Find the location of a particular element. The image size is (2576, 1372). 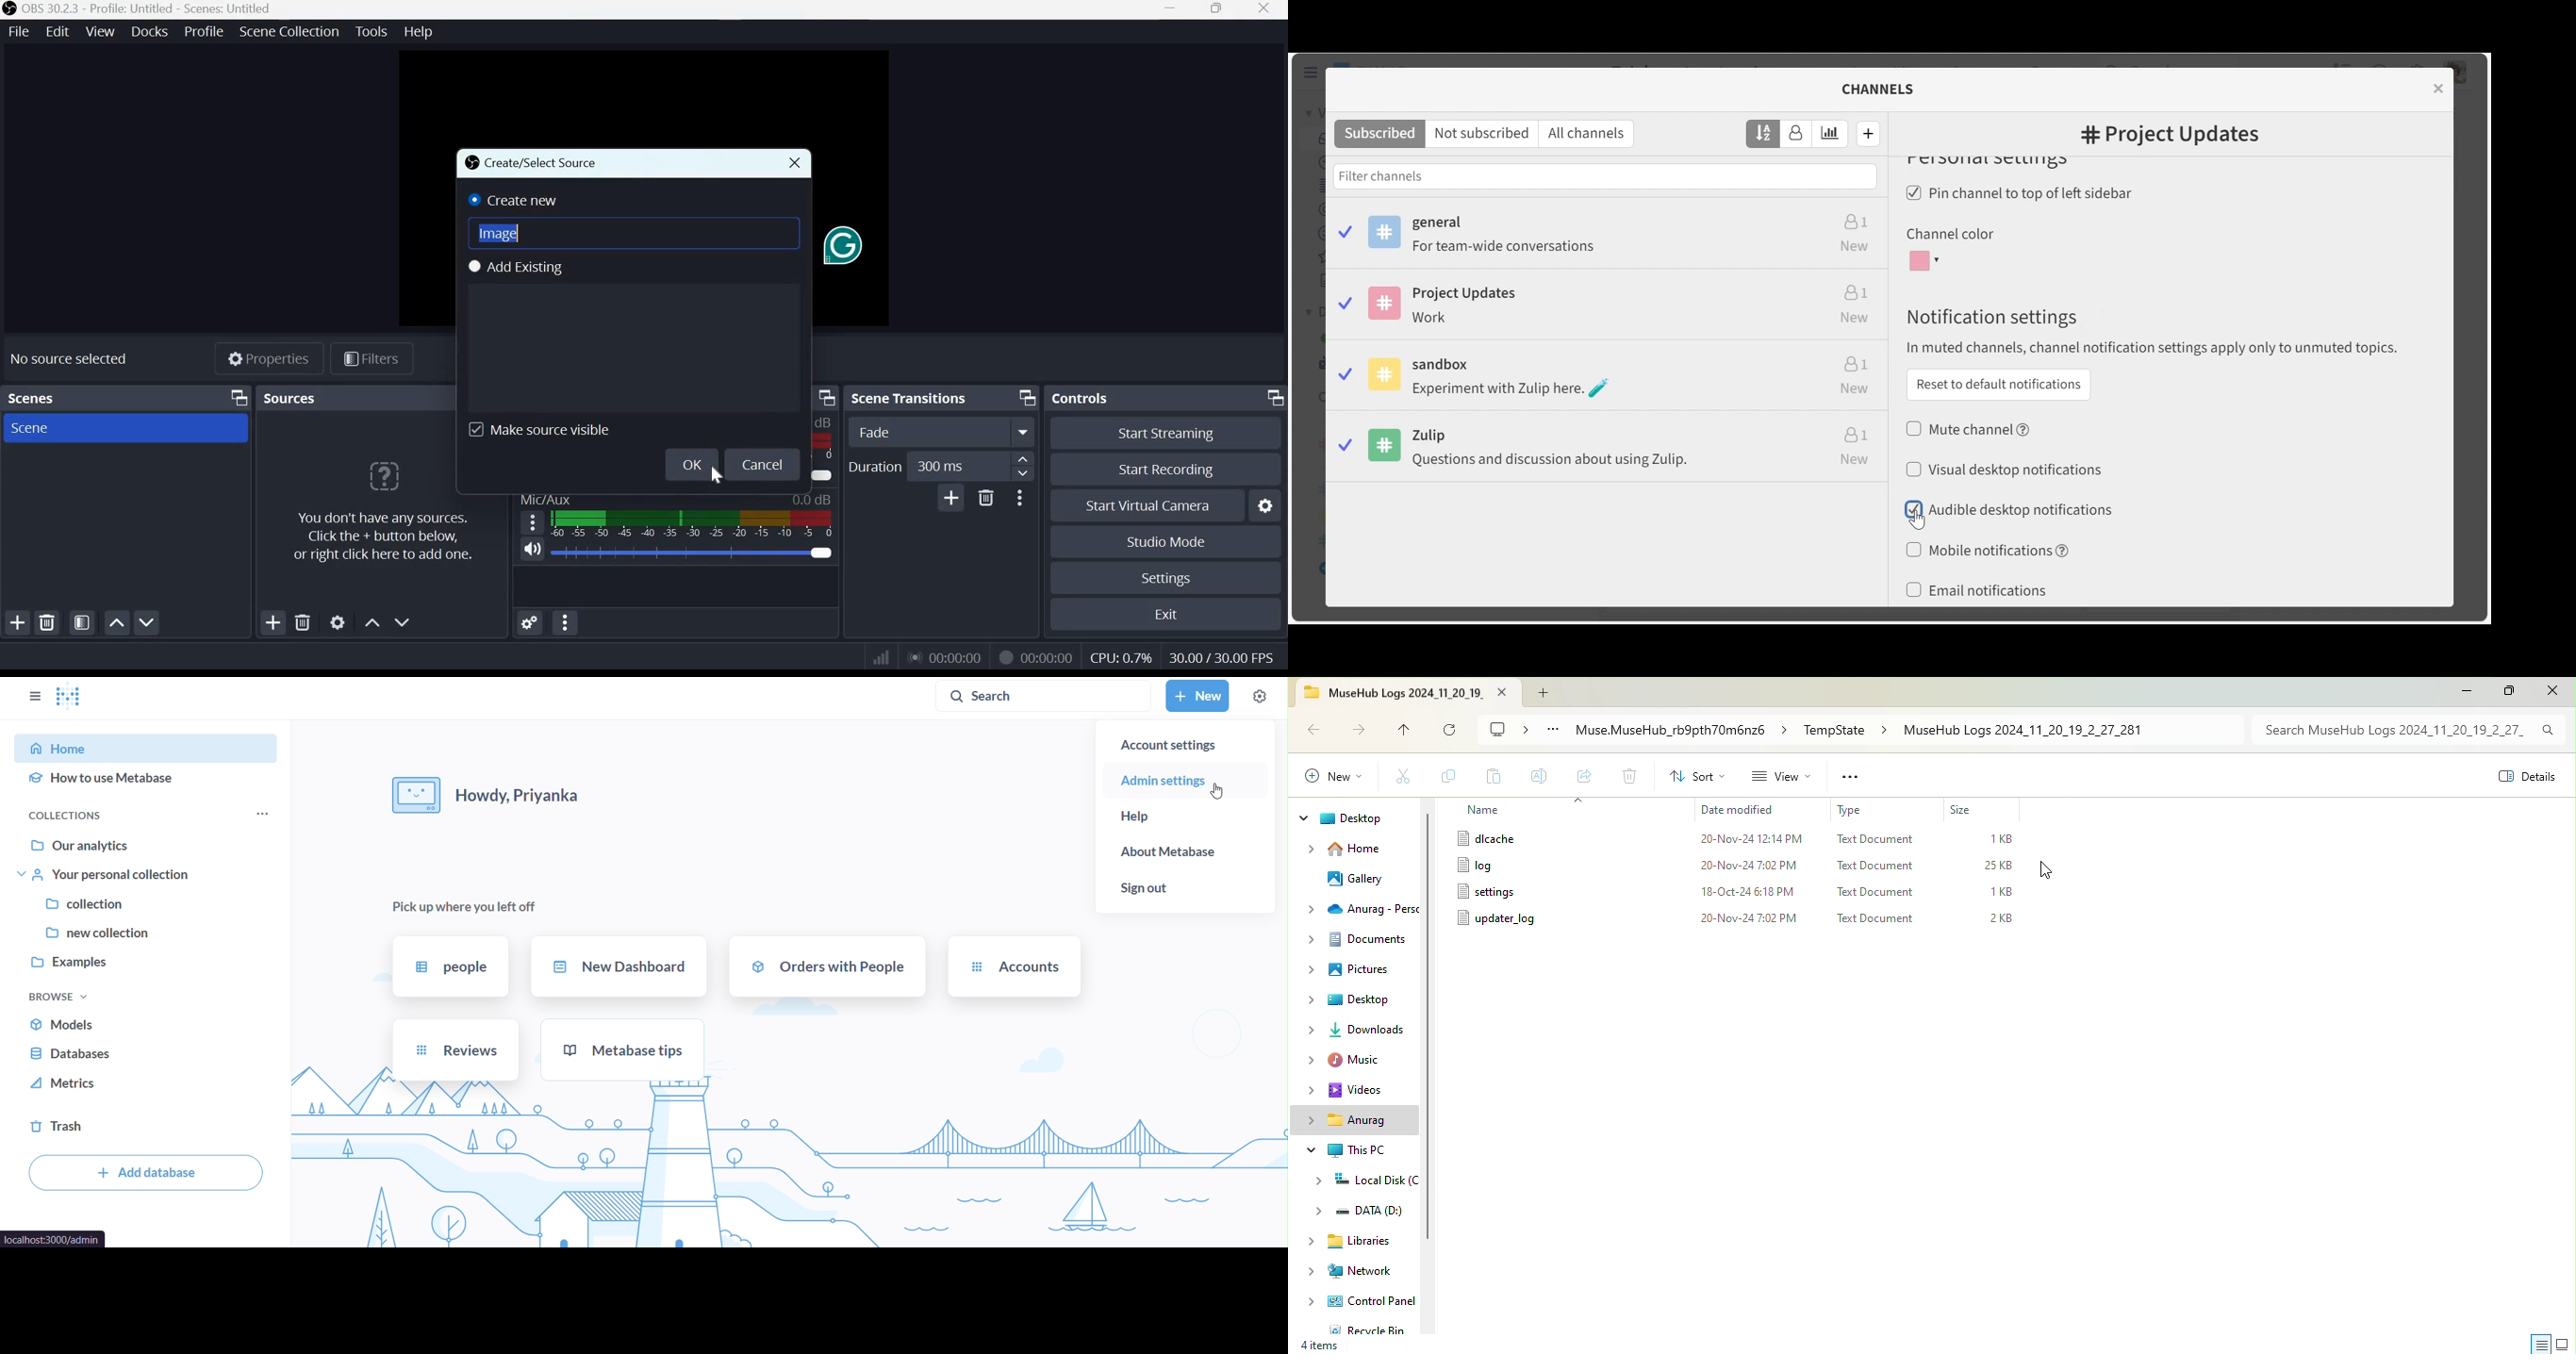

Project Updates is located at coordinates (1607, 308).